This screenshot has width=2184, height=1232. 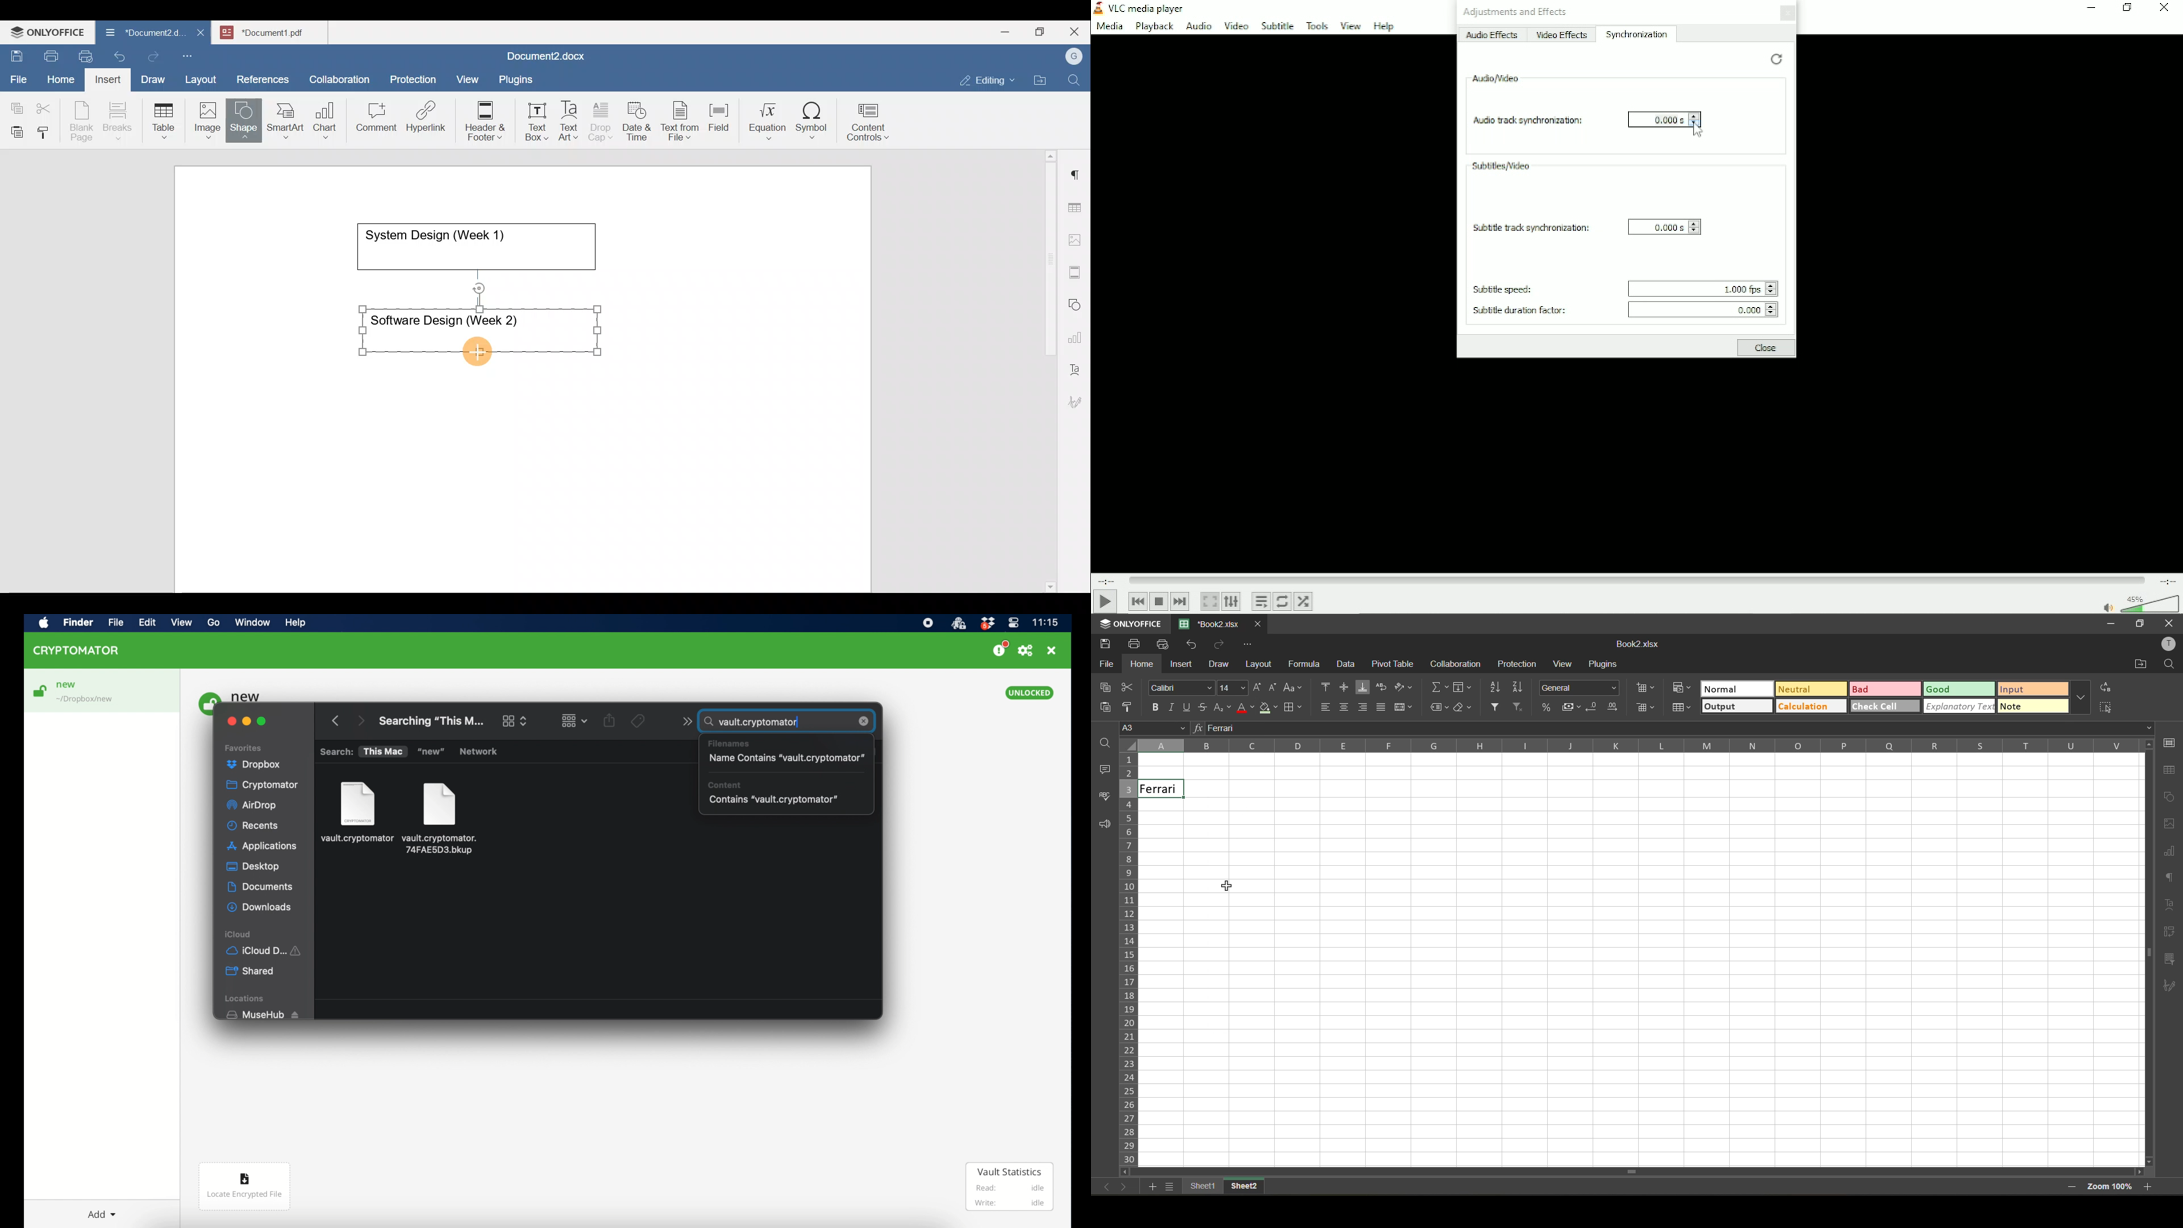 What do you see at coordinates (1402, 686) in the screenshot?
I see `orientation` at bounding box center [1402, 686].